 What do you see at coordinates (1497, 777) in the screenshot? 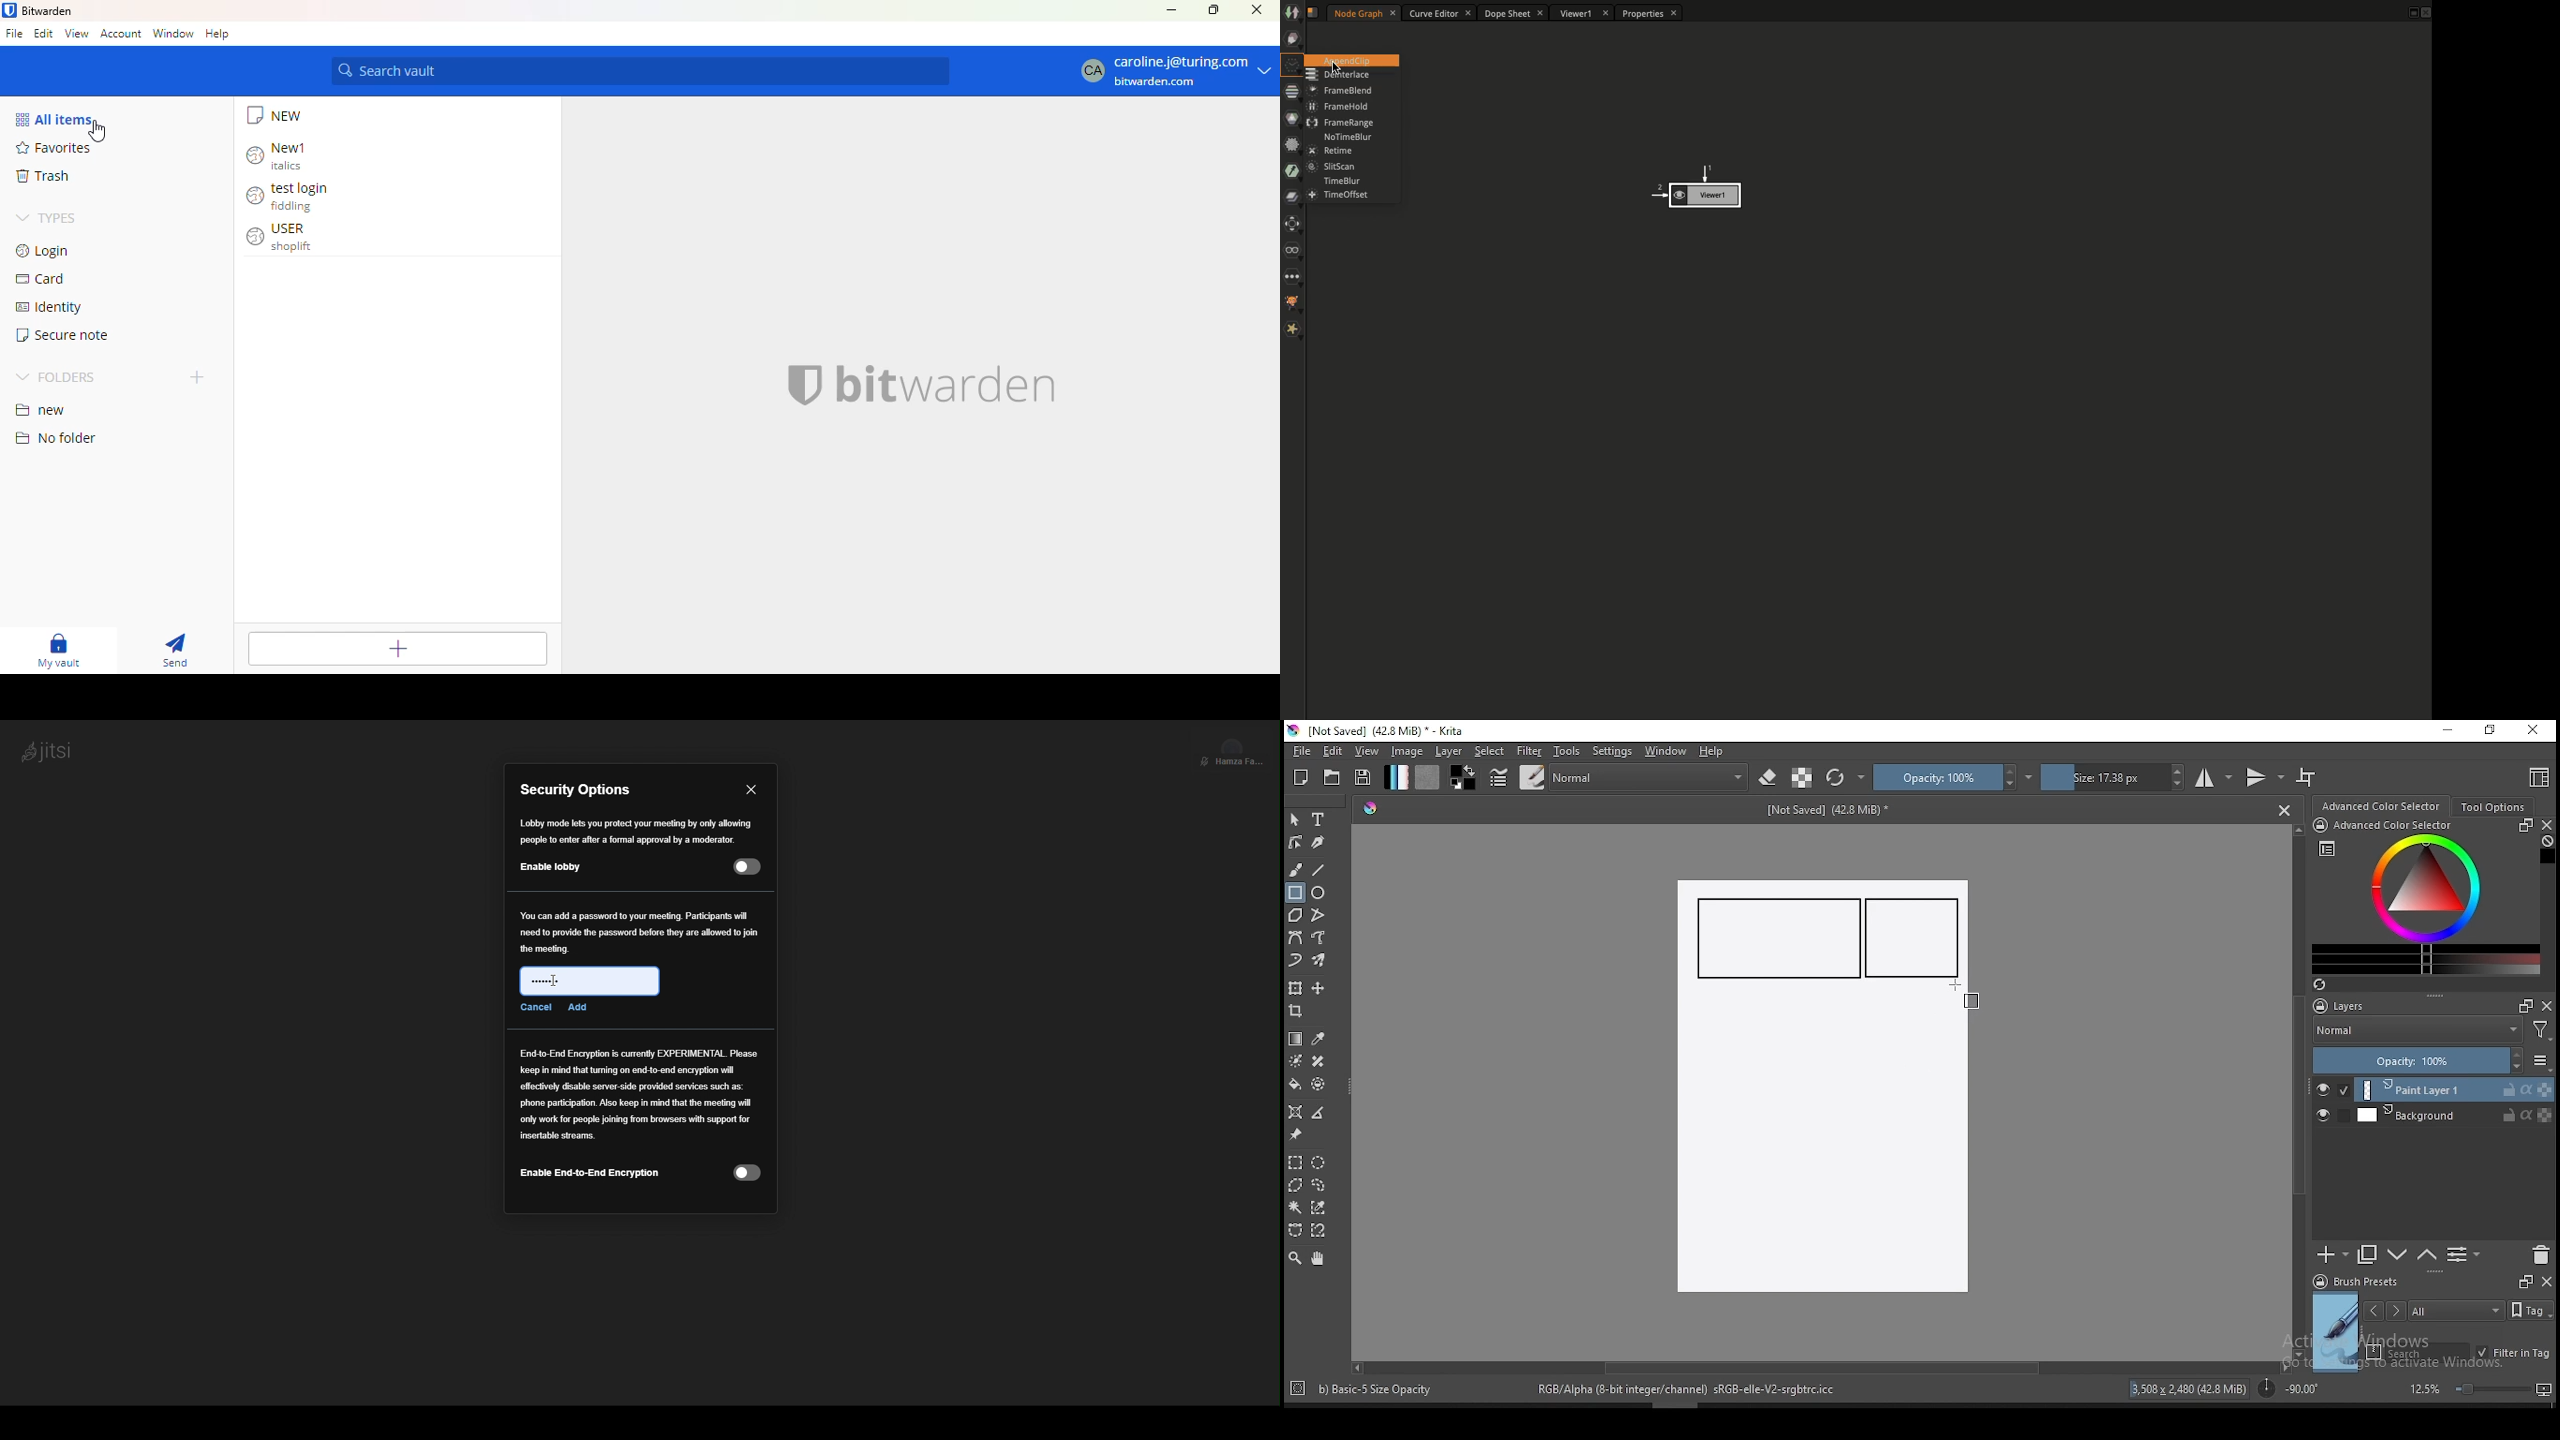
I see `brush settings` at bounding box center [1497, 777].